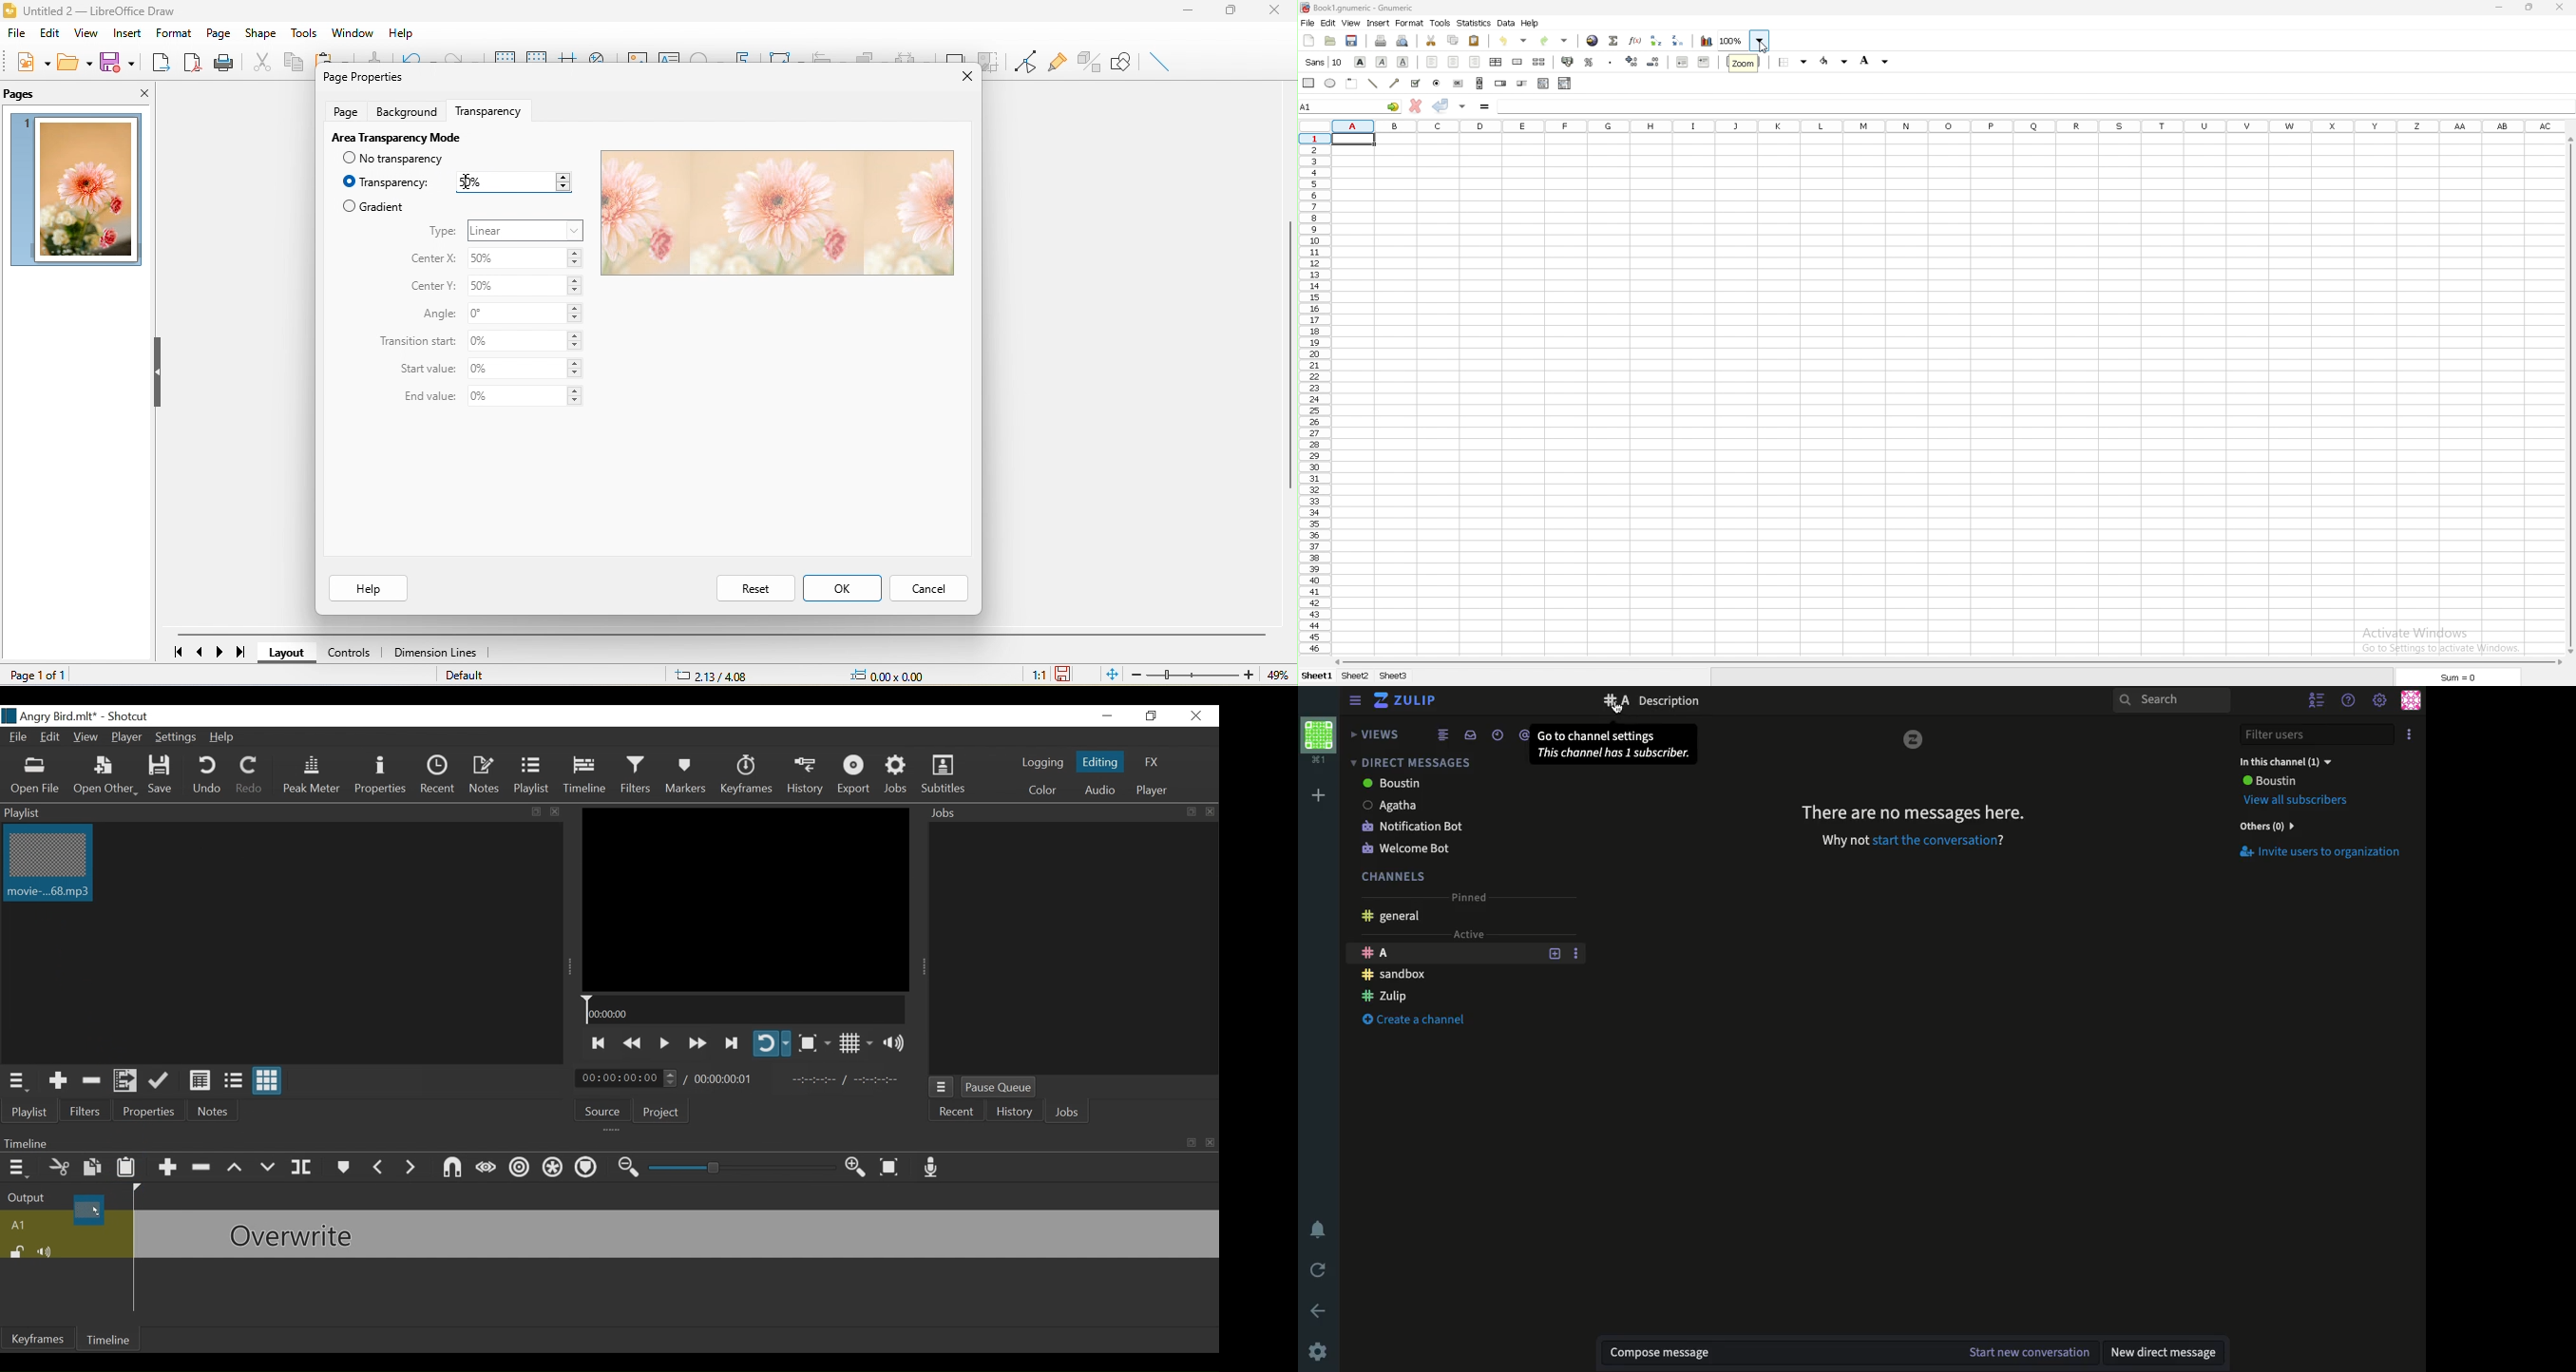  Describe the element at coordinates (1554, 954) in the screenshot. I see `Add new topic` at that location.